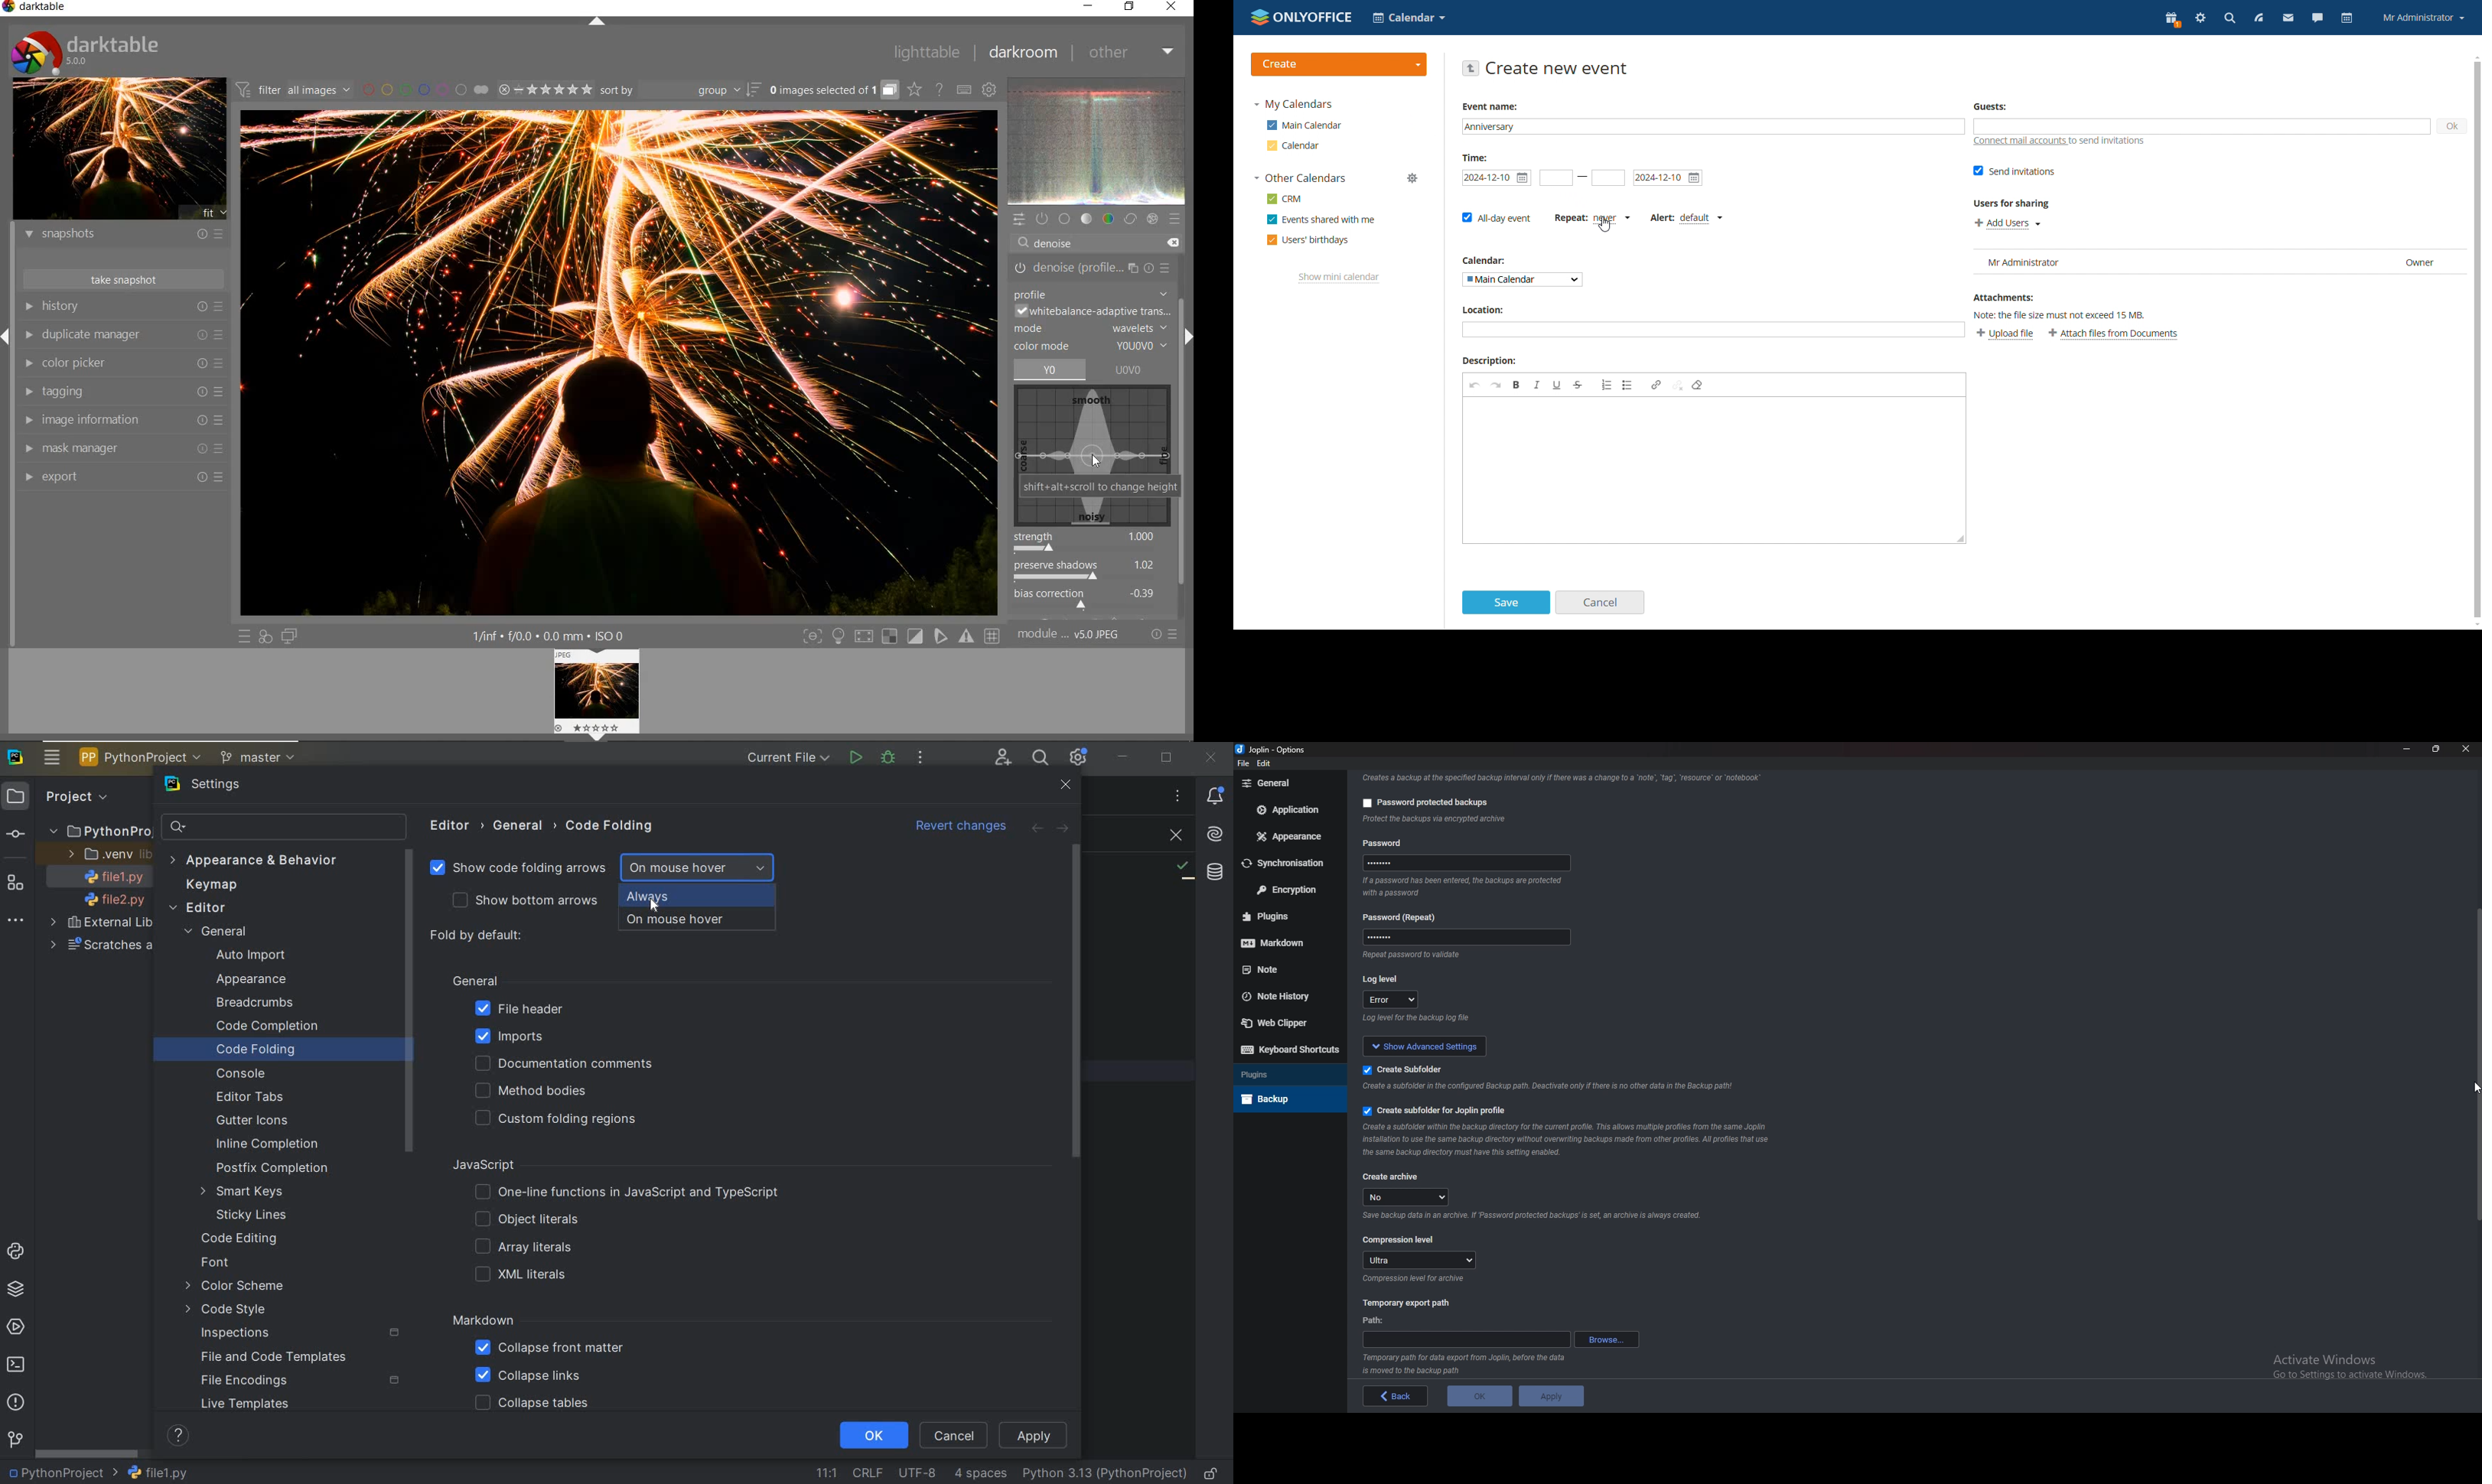 The width and height of the screenshot is (2492, 1484). I want to click on back, so click(1392, 1396).